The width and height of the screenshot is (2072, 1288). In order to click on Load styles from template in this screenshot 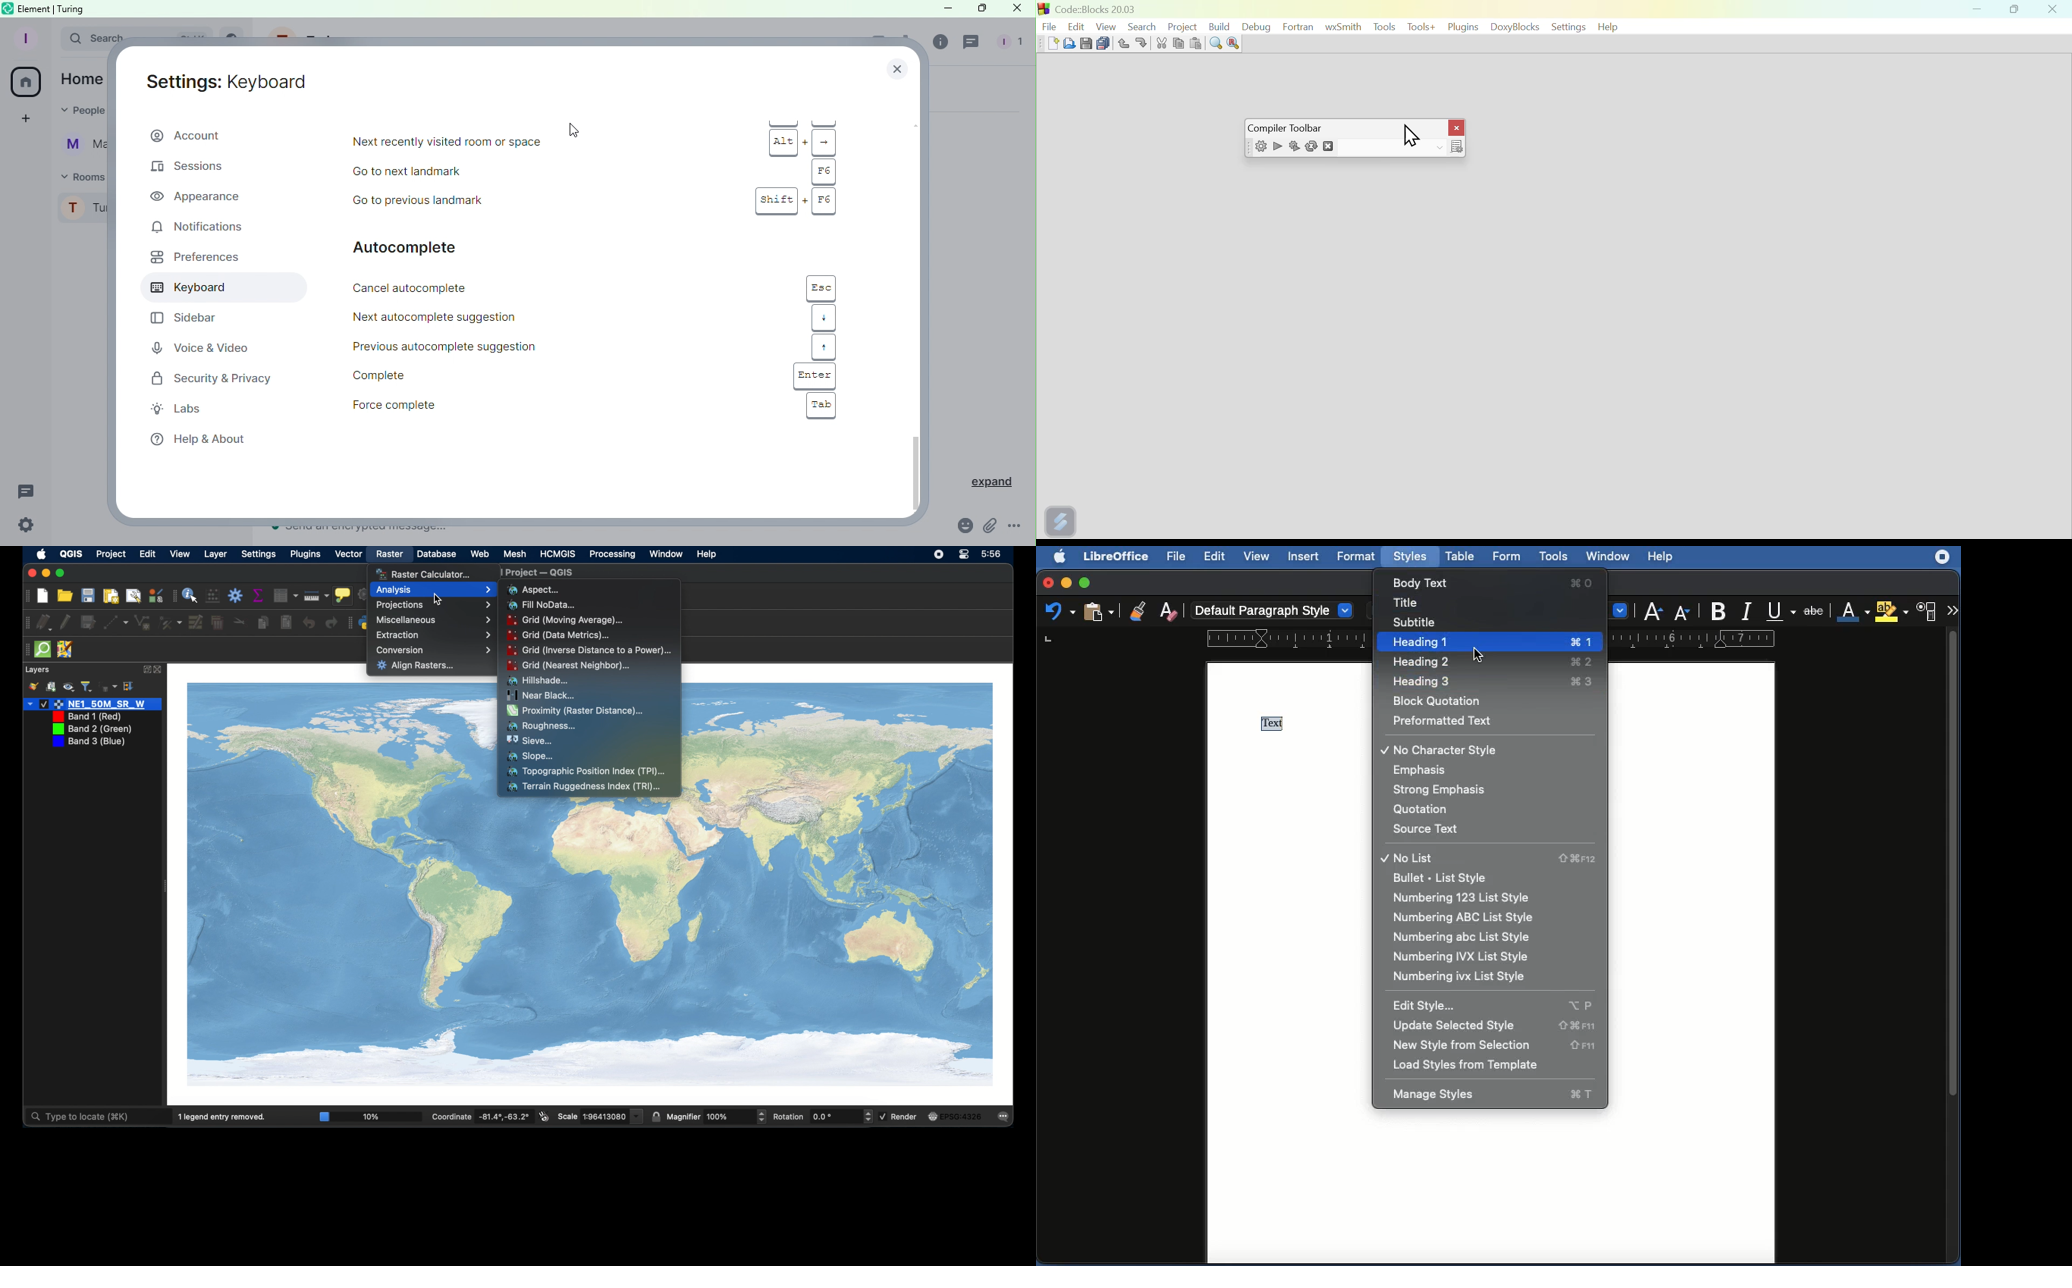, I will do `click(1480, 1066)`.